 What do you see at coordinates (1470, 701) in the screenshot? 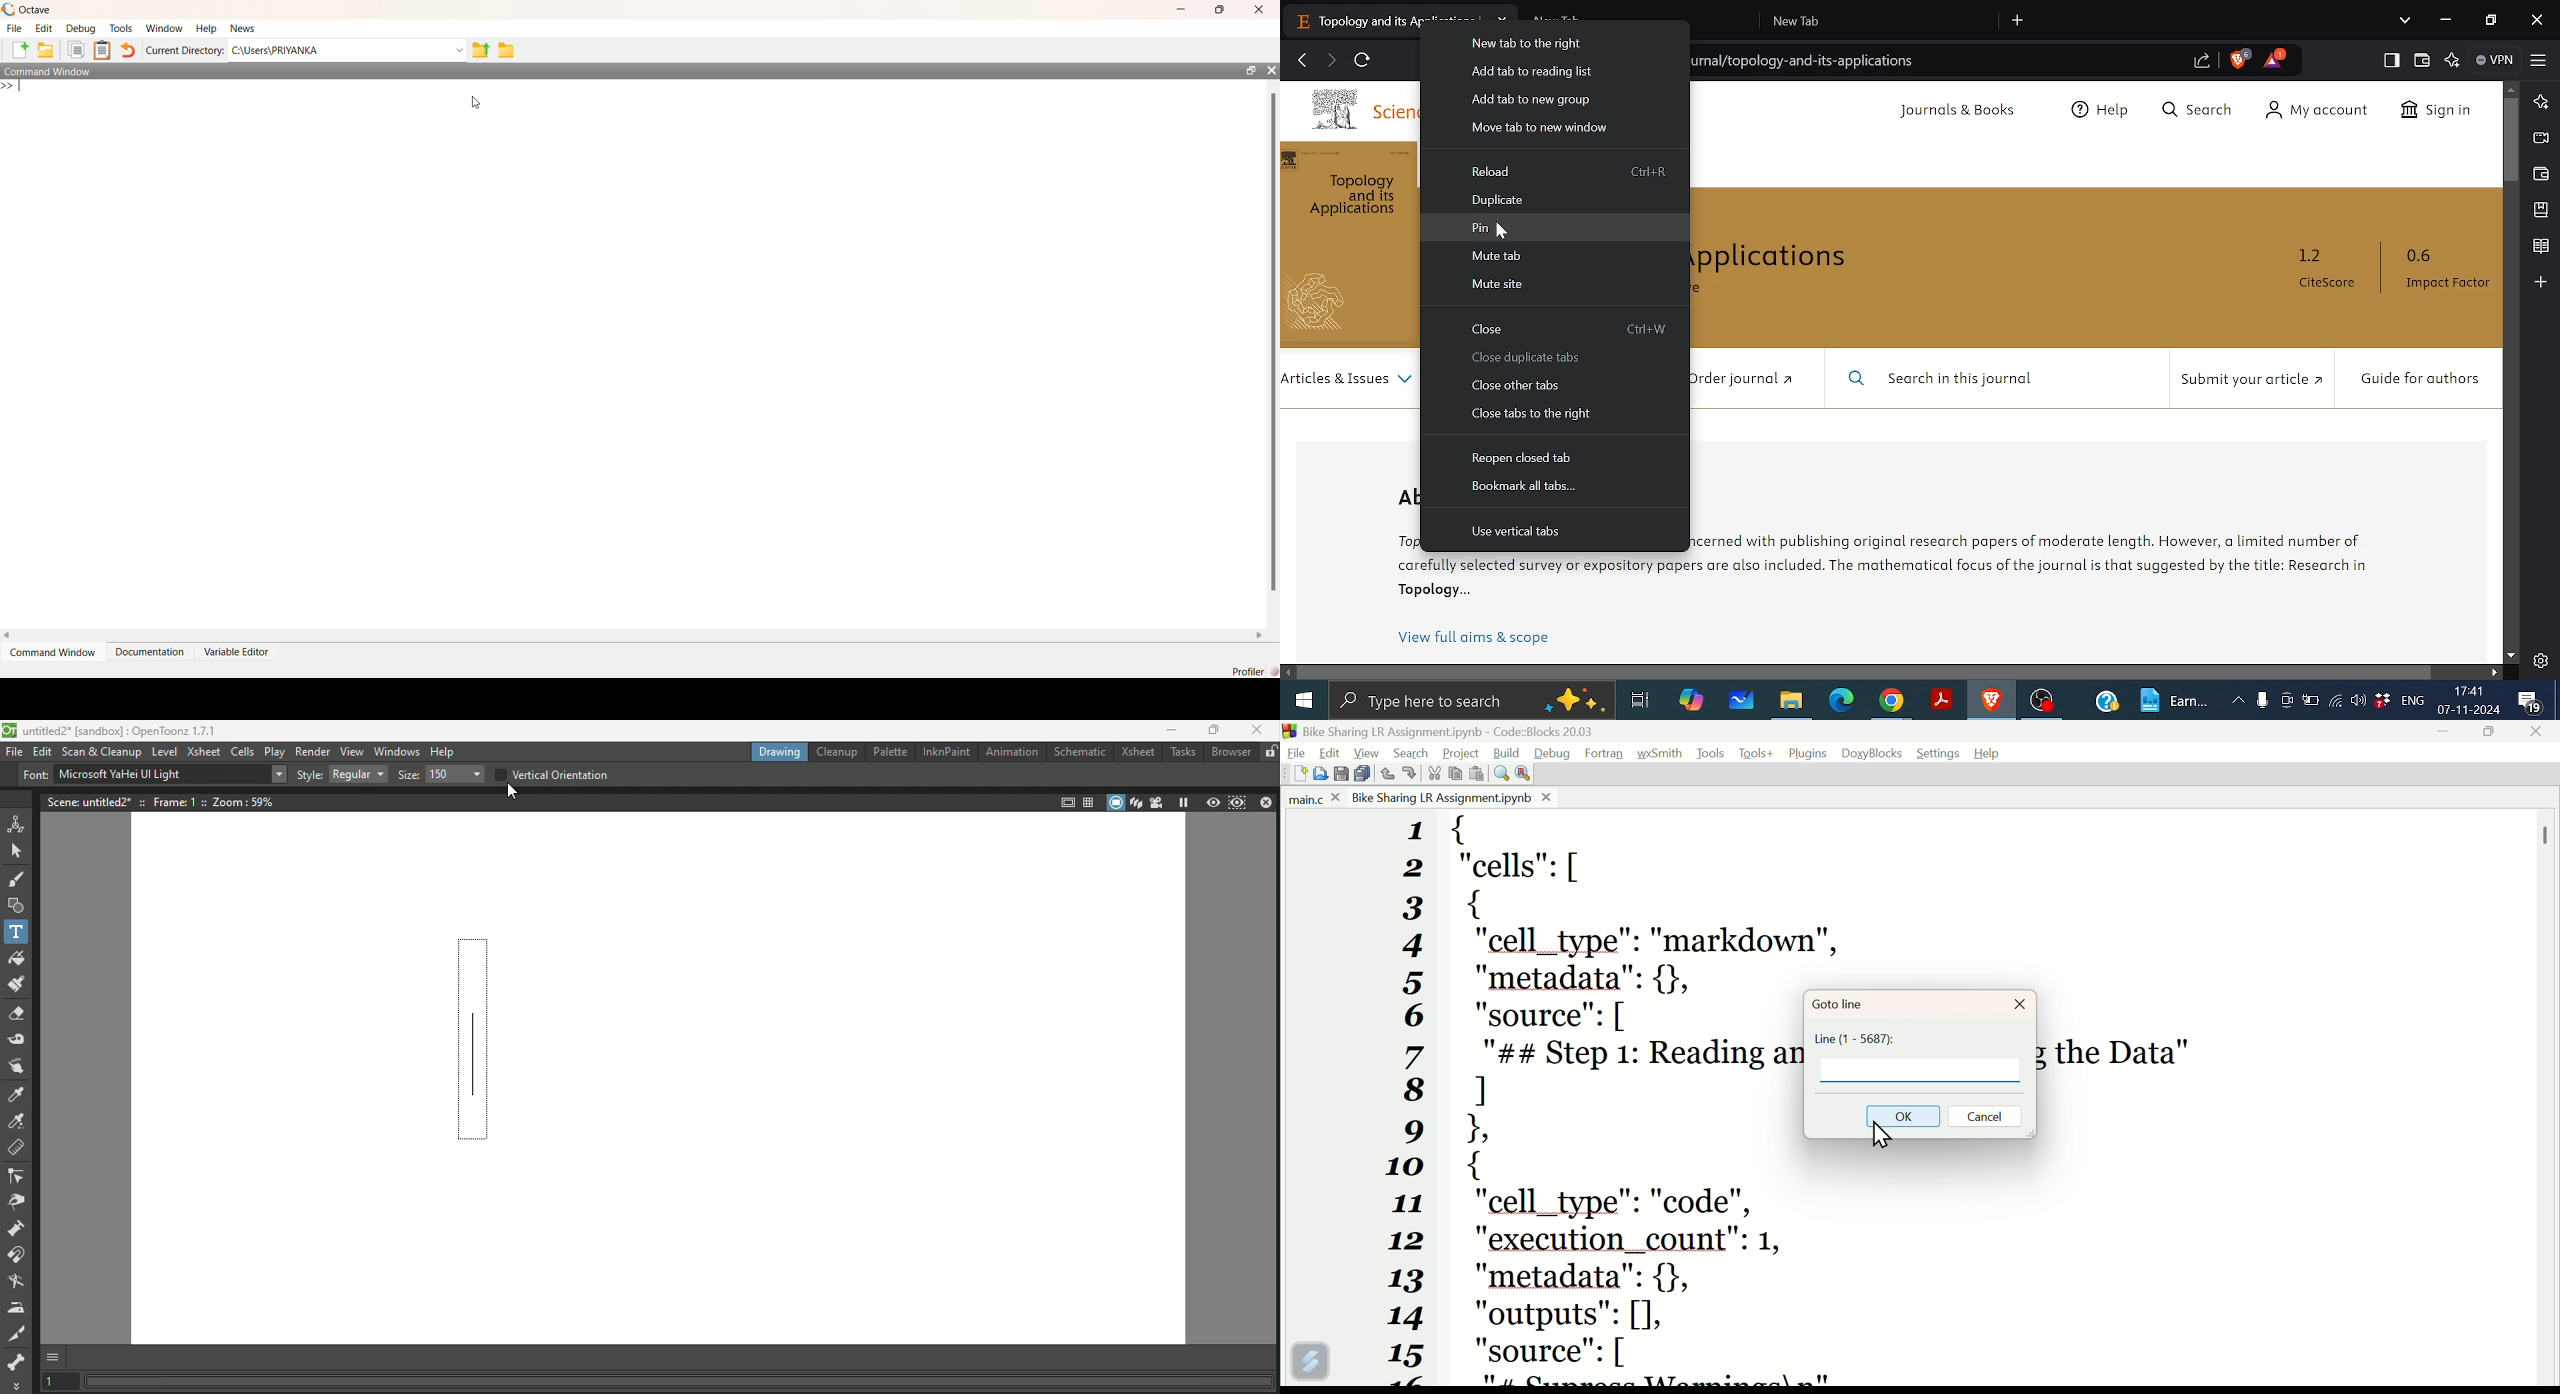
I see `Type or search for apps` at bounding box center [1470, 701].